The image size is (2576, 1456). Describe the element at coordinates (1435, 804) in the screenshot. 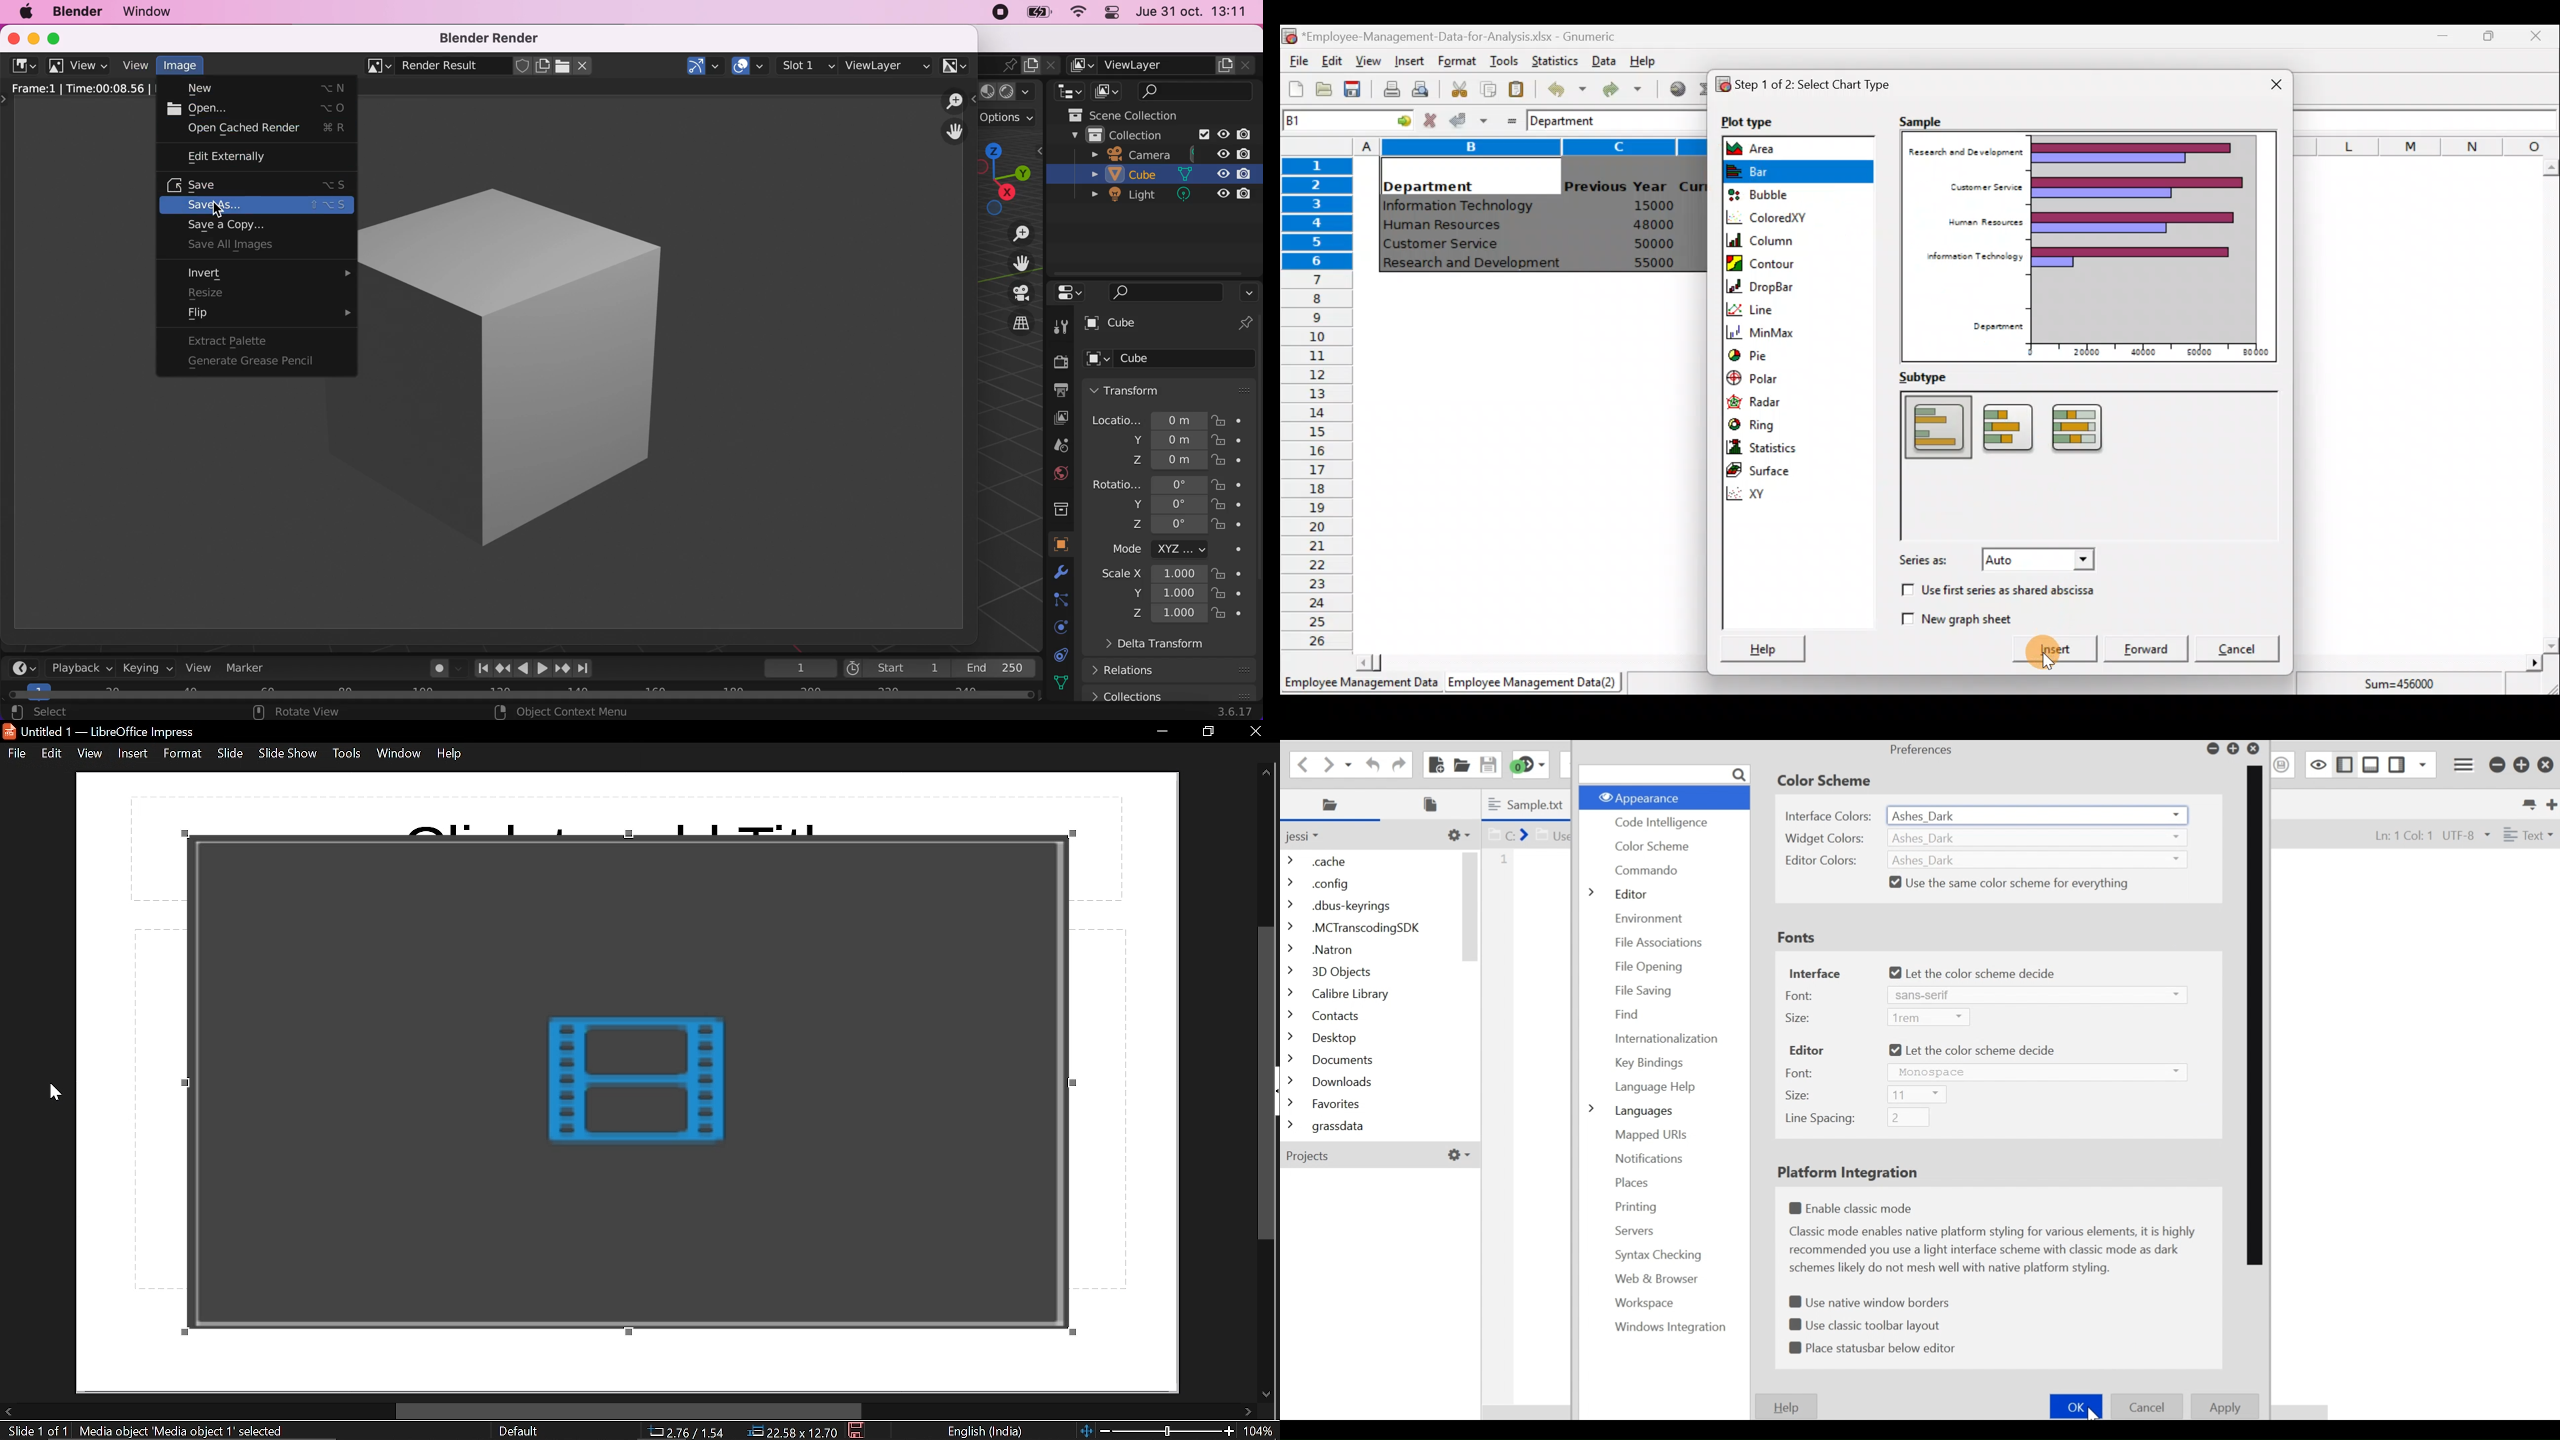

I see `Open Files` at that location.